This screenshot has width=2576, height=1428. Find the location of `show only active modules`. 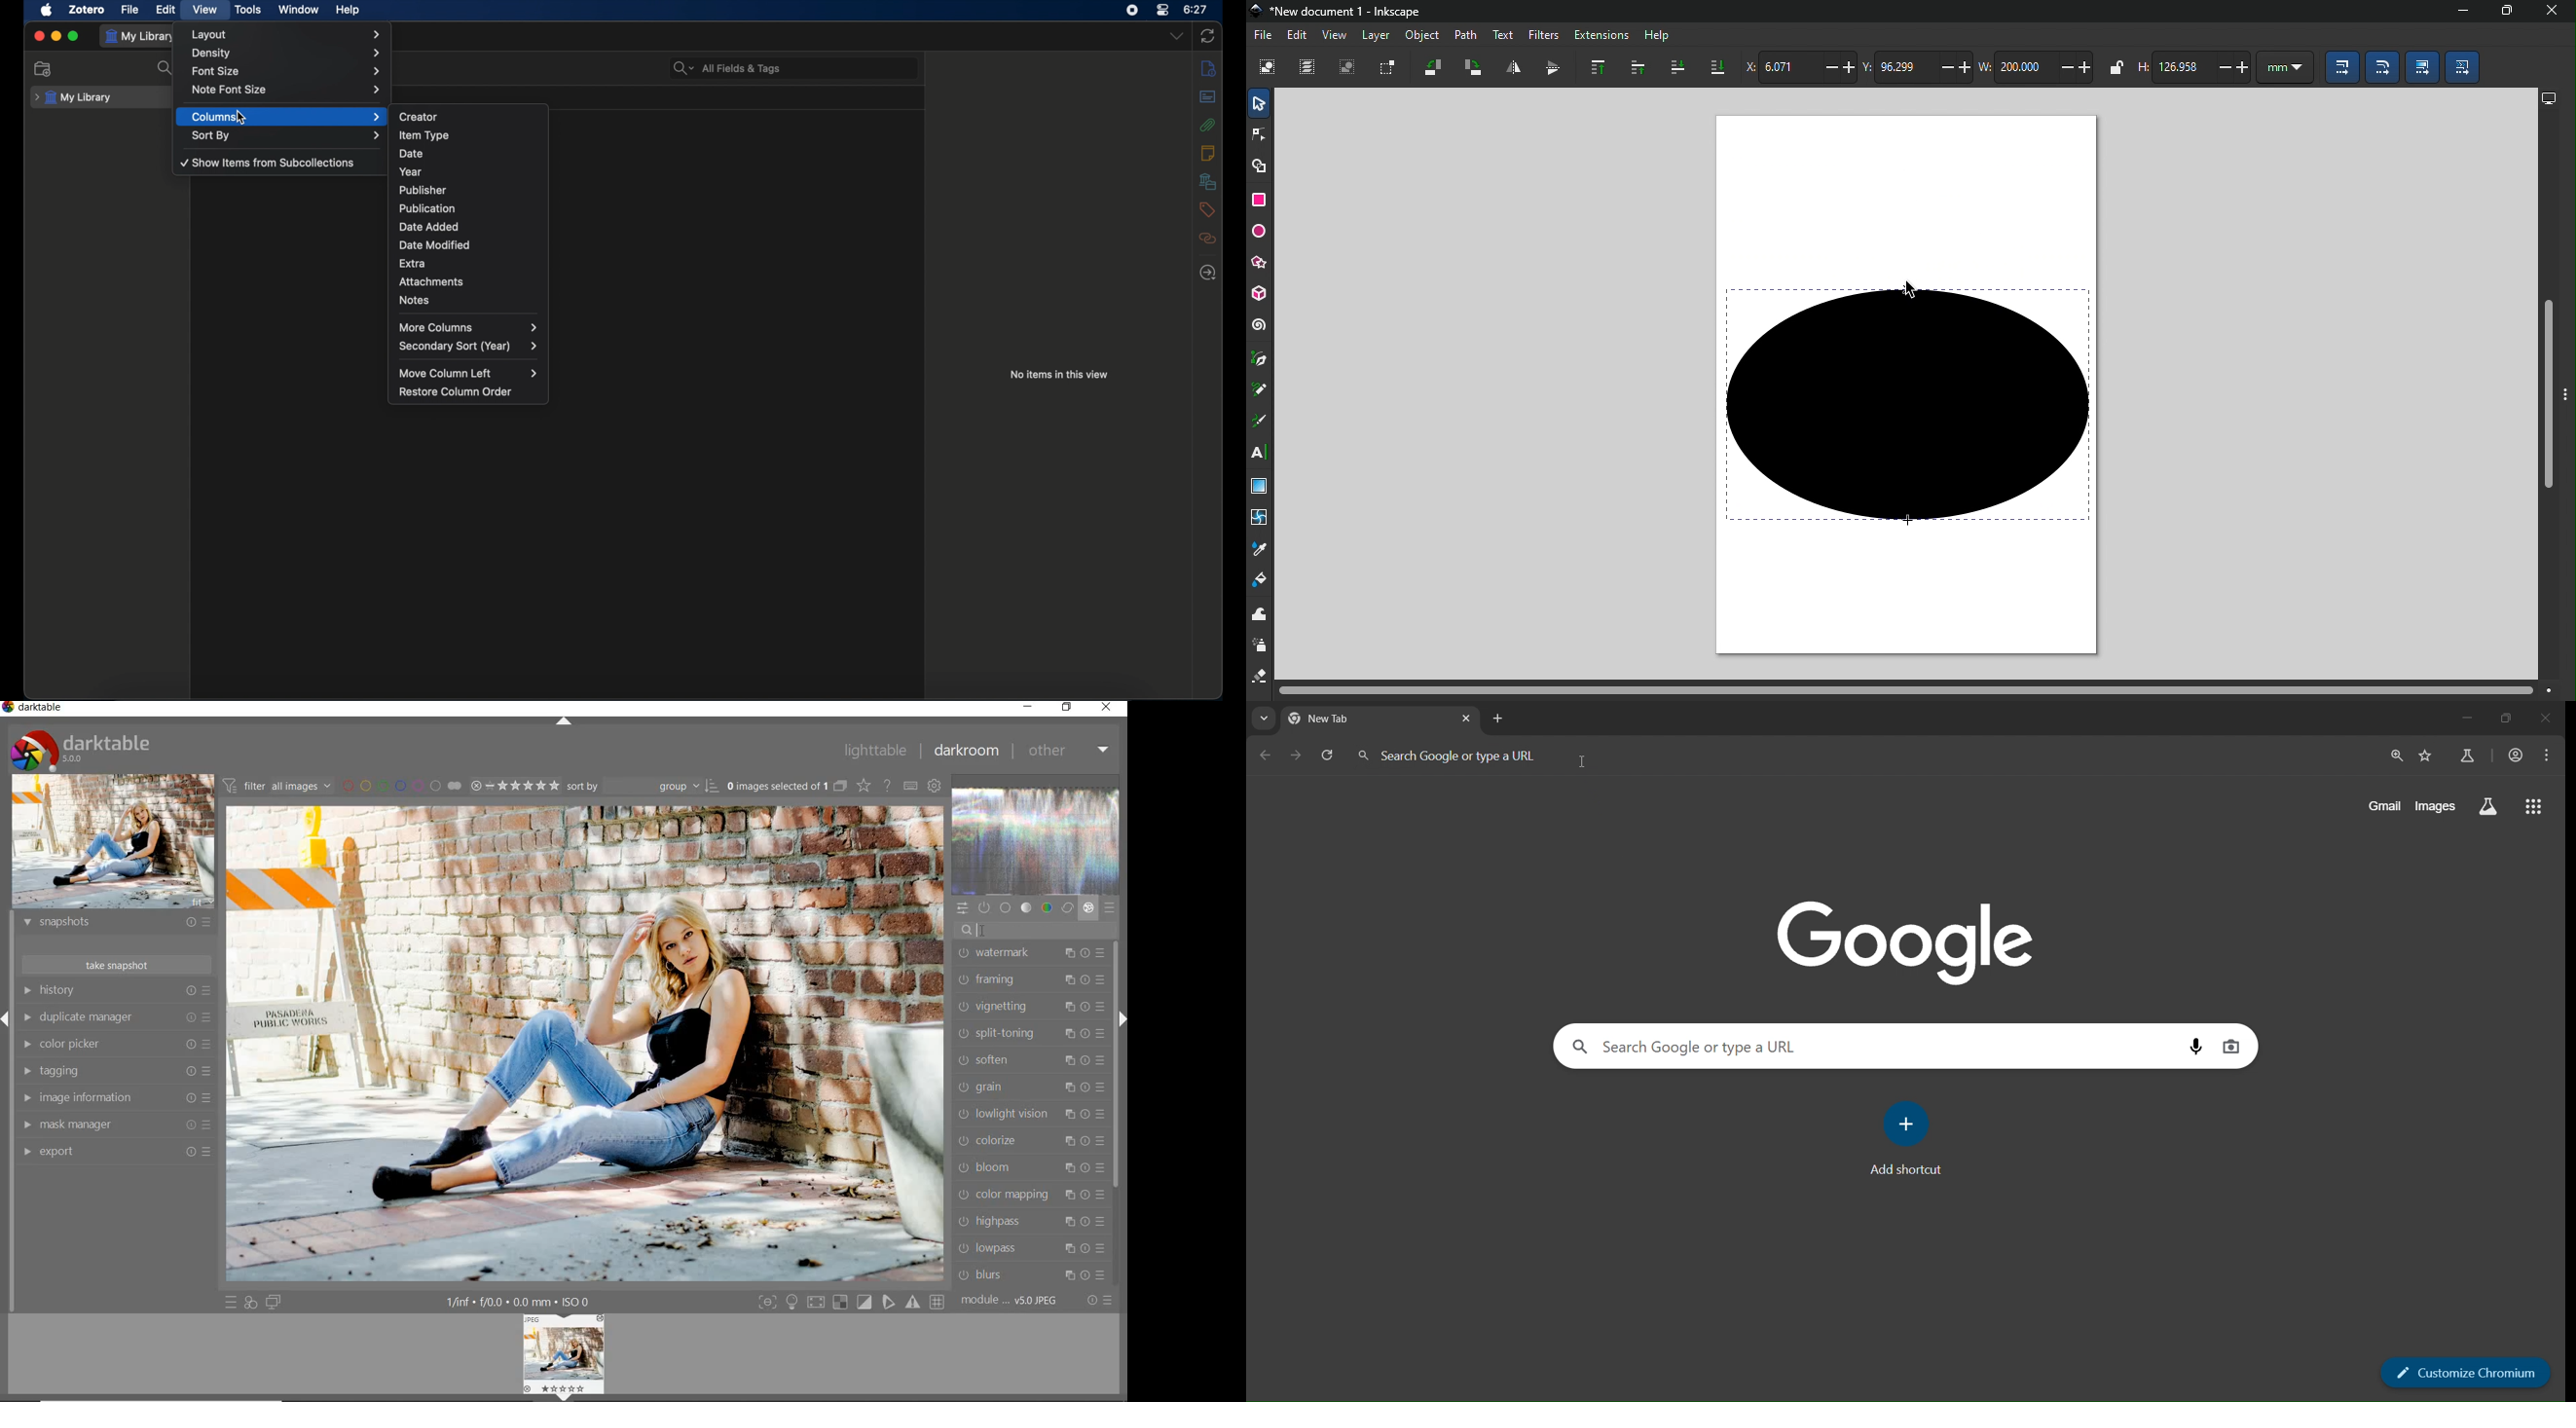

show only active modules is located at coordinates (986, 908).